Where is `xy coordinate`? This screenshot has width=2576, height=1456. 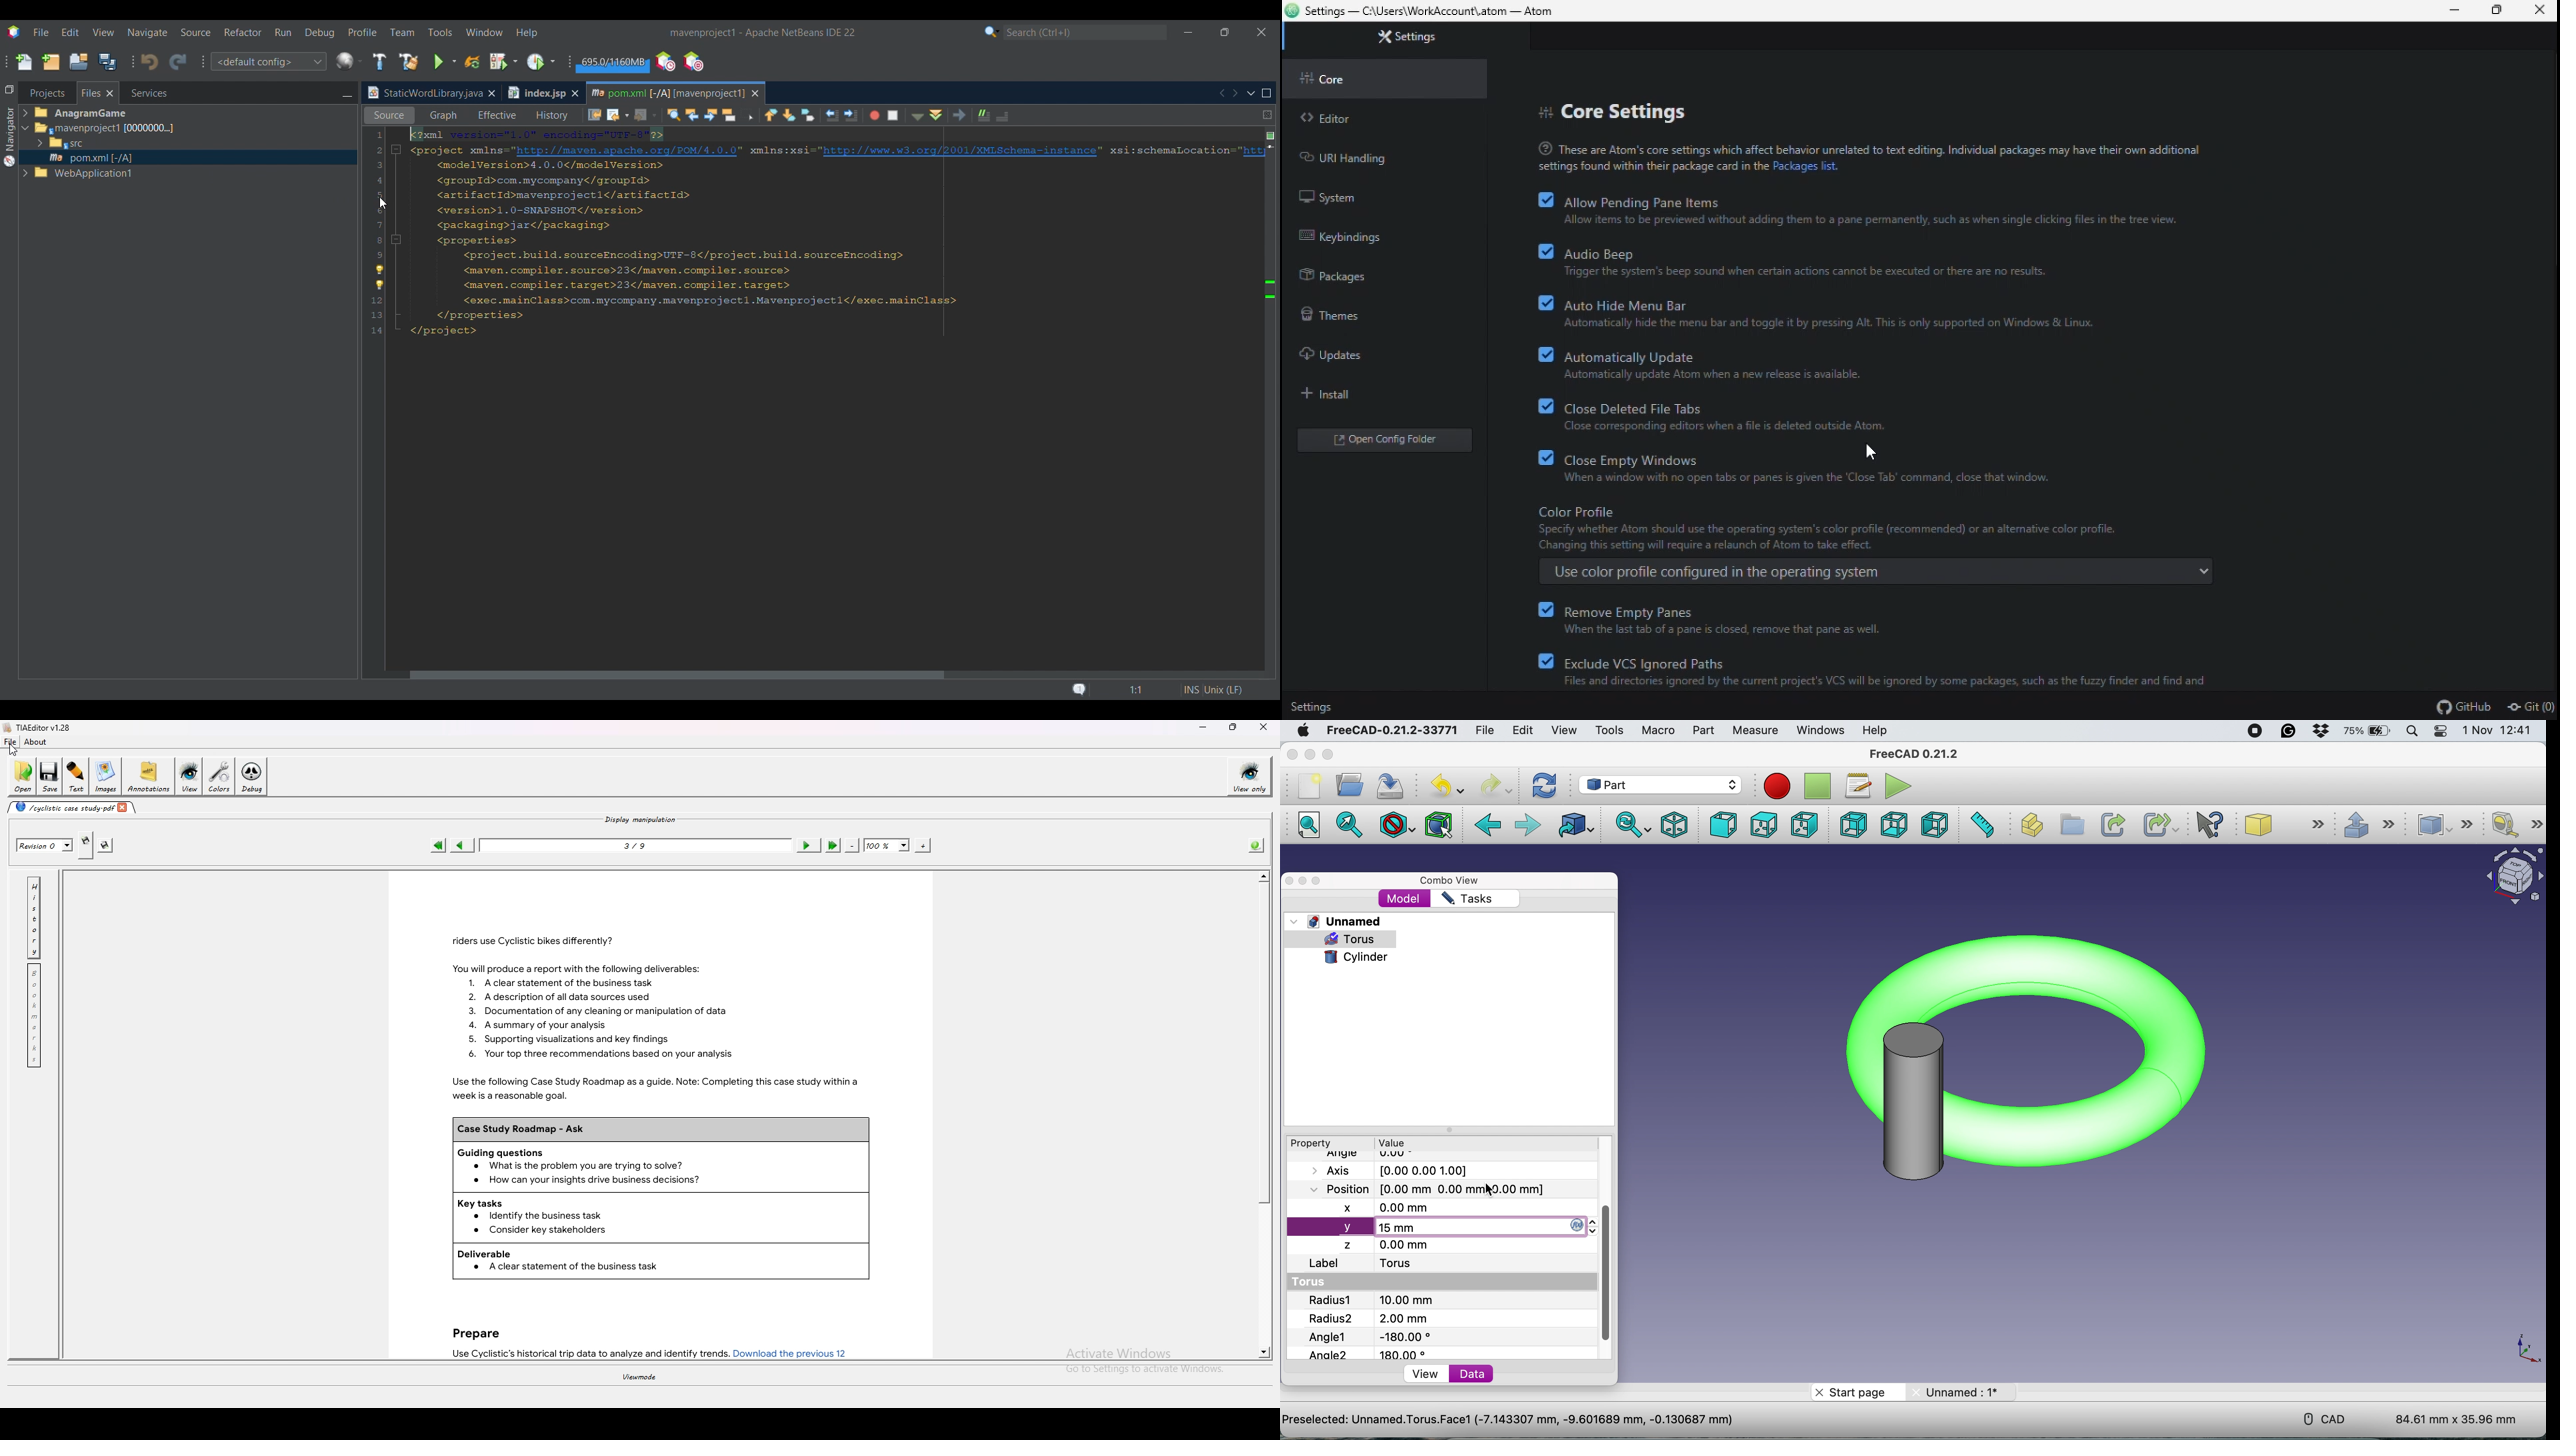
xy coordinate is located at coordinates (2526, 1352).